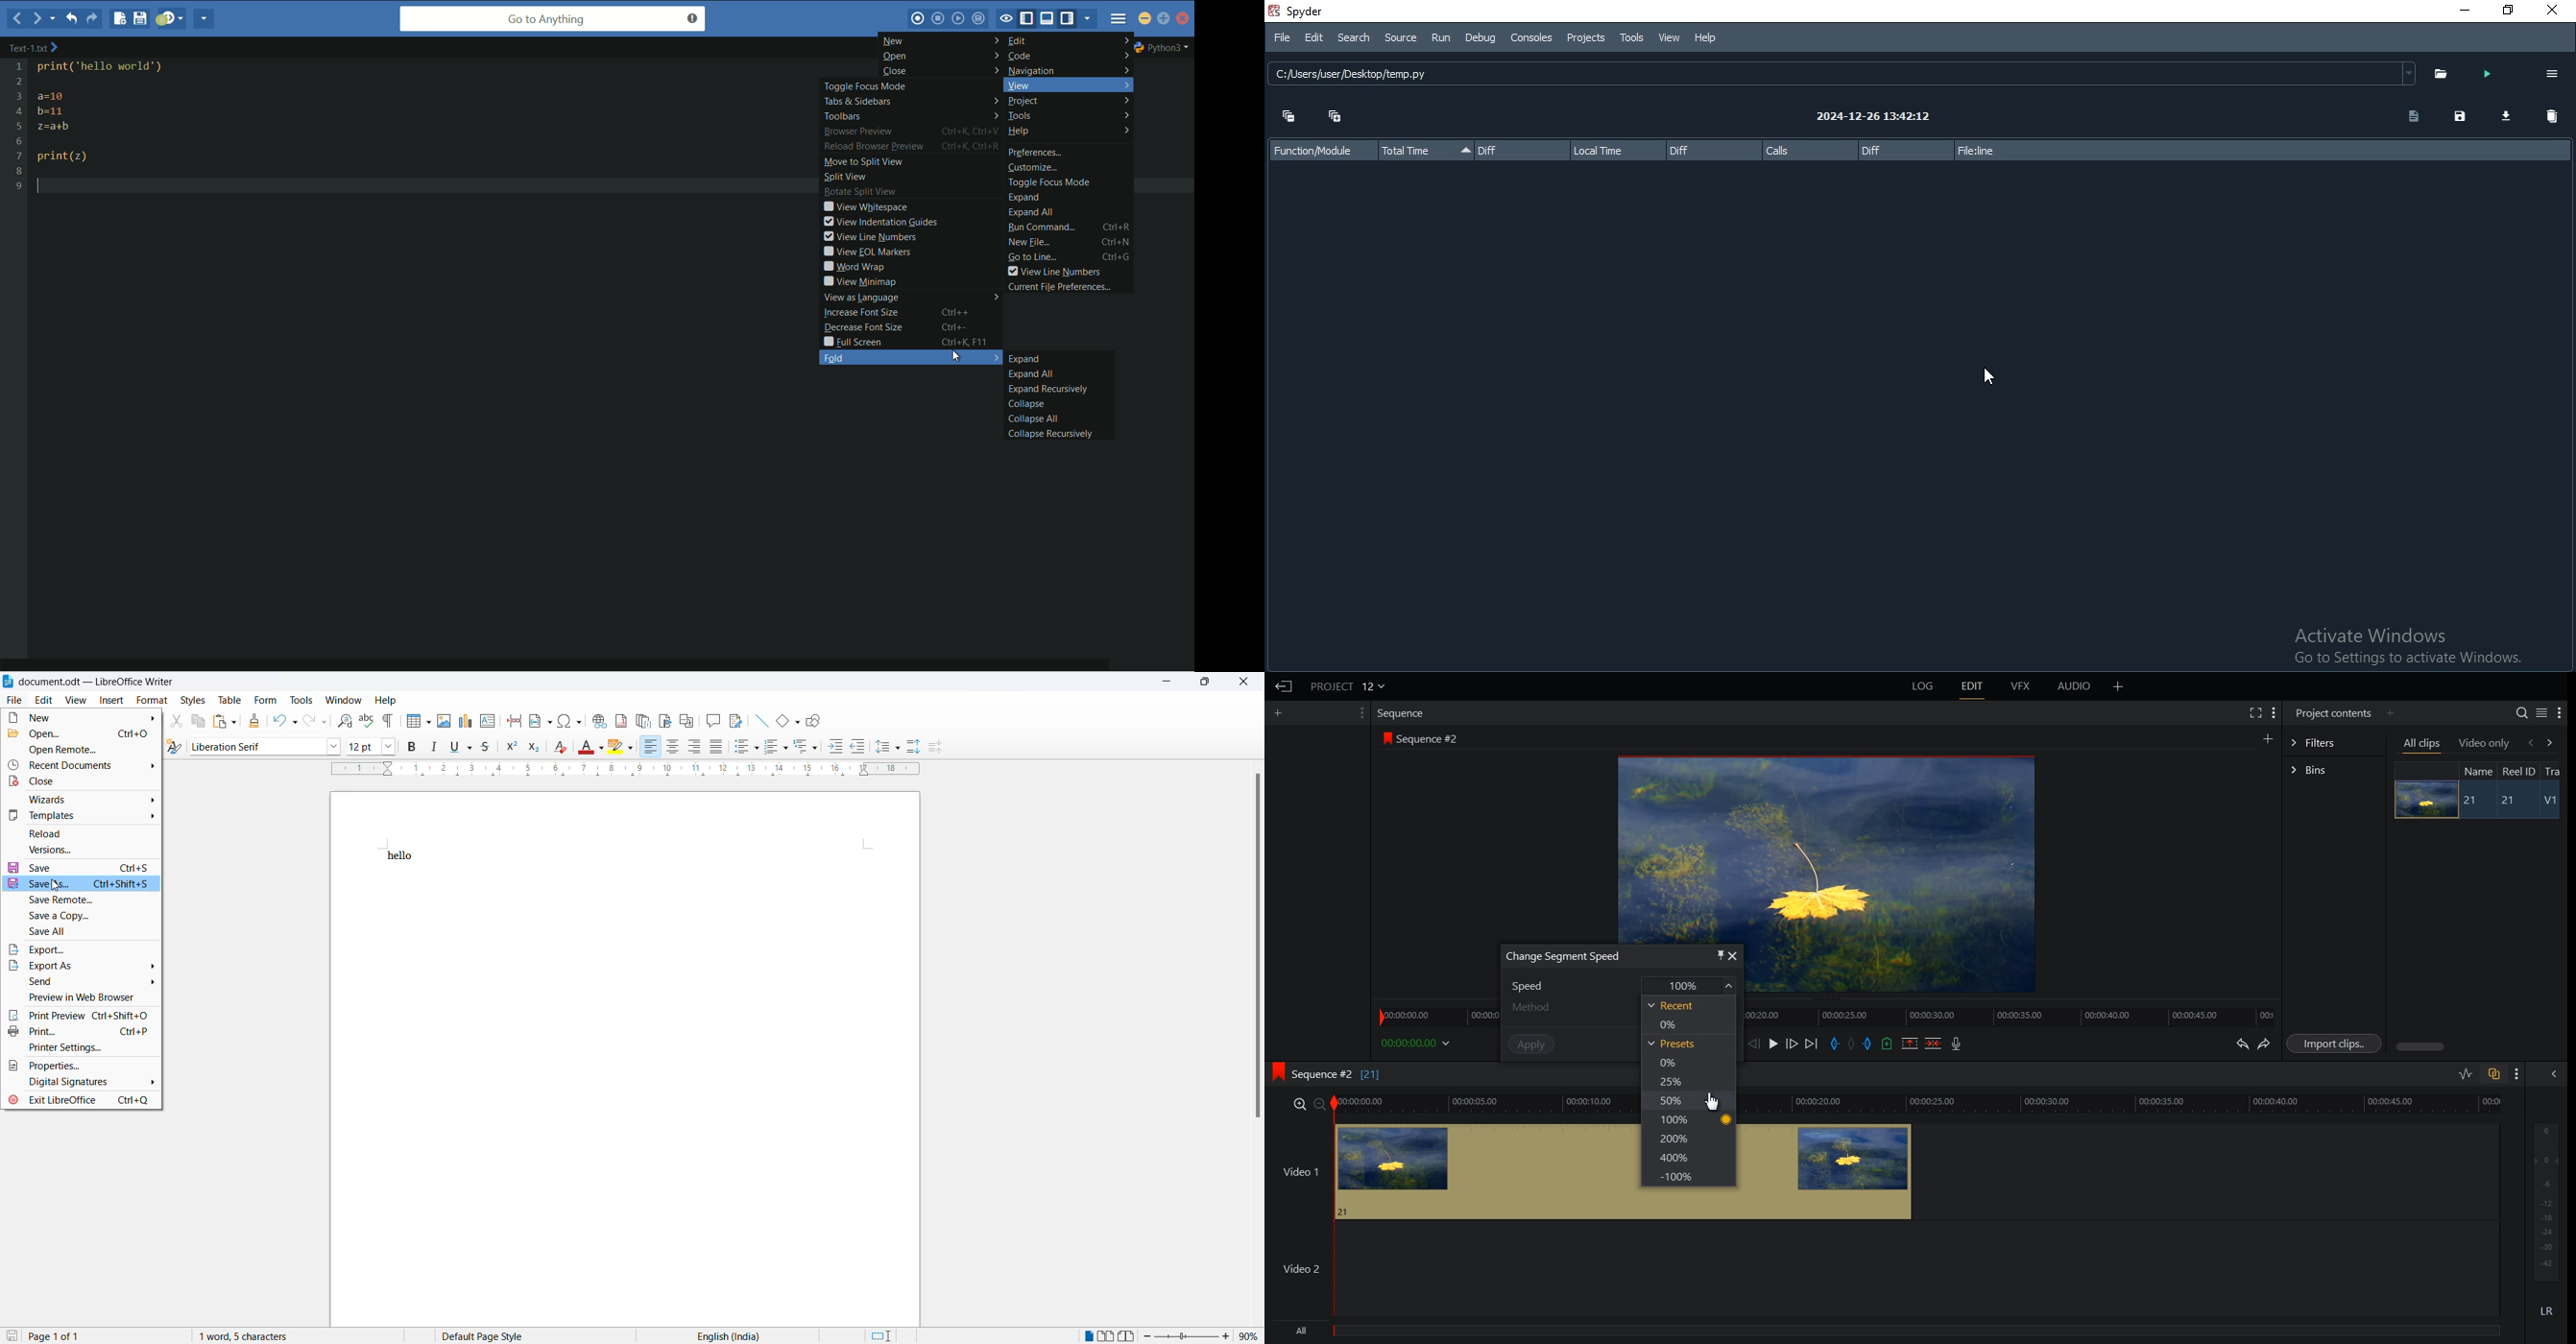 The width and height of the screenshot is (2576, 1344). Describe the element at coordinates (74, 700) in the screenshot. I see `View` at that location.